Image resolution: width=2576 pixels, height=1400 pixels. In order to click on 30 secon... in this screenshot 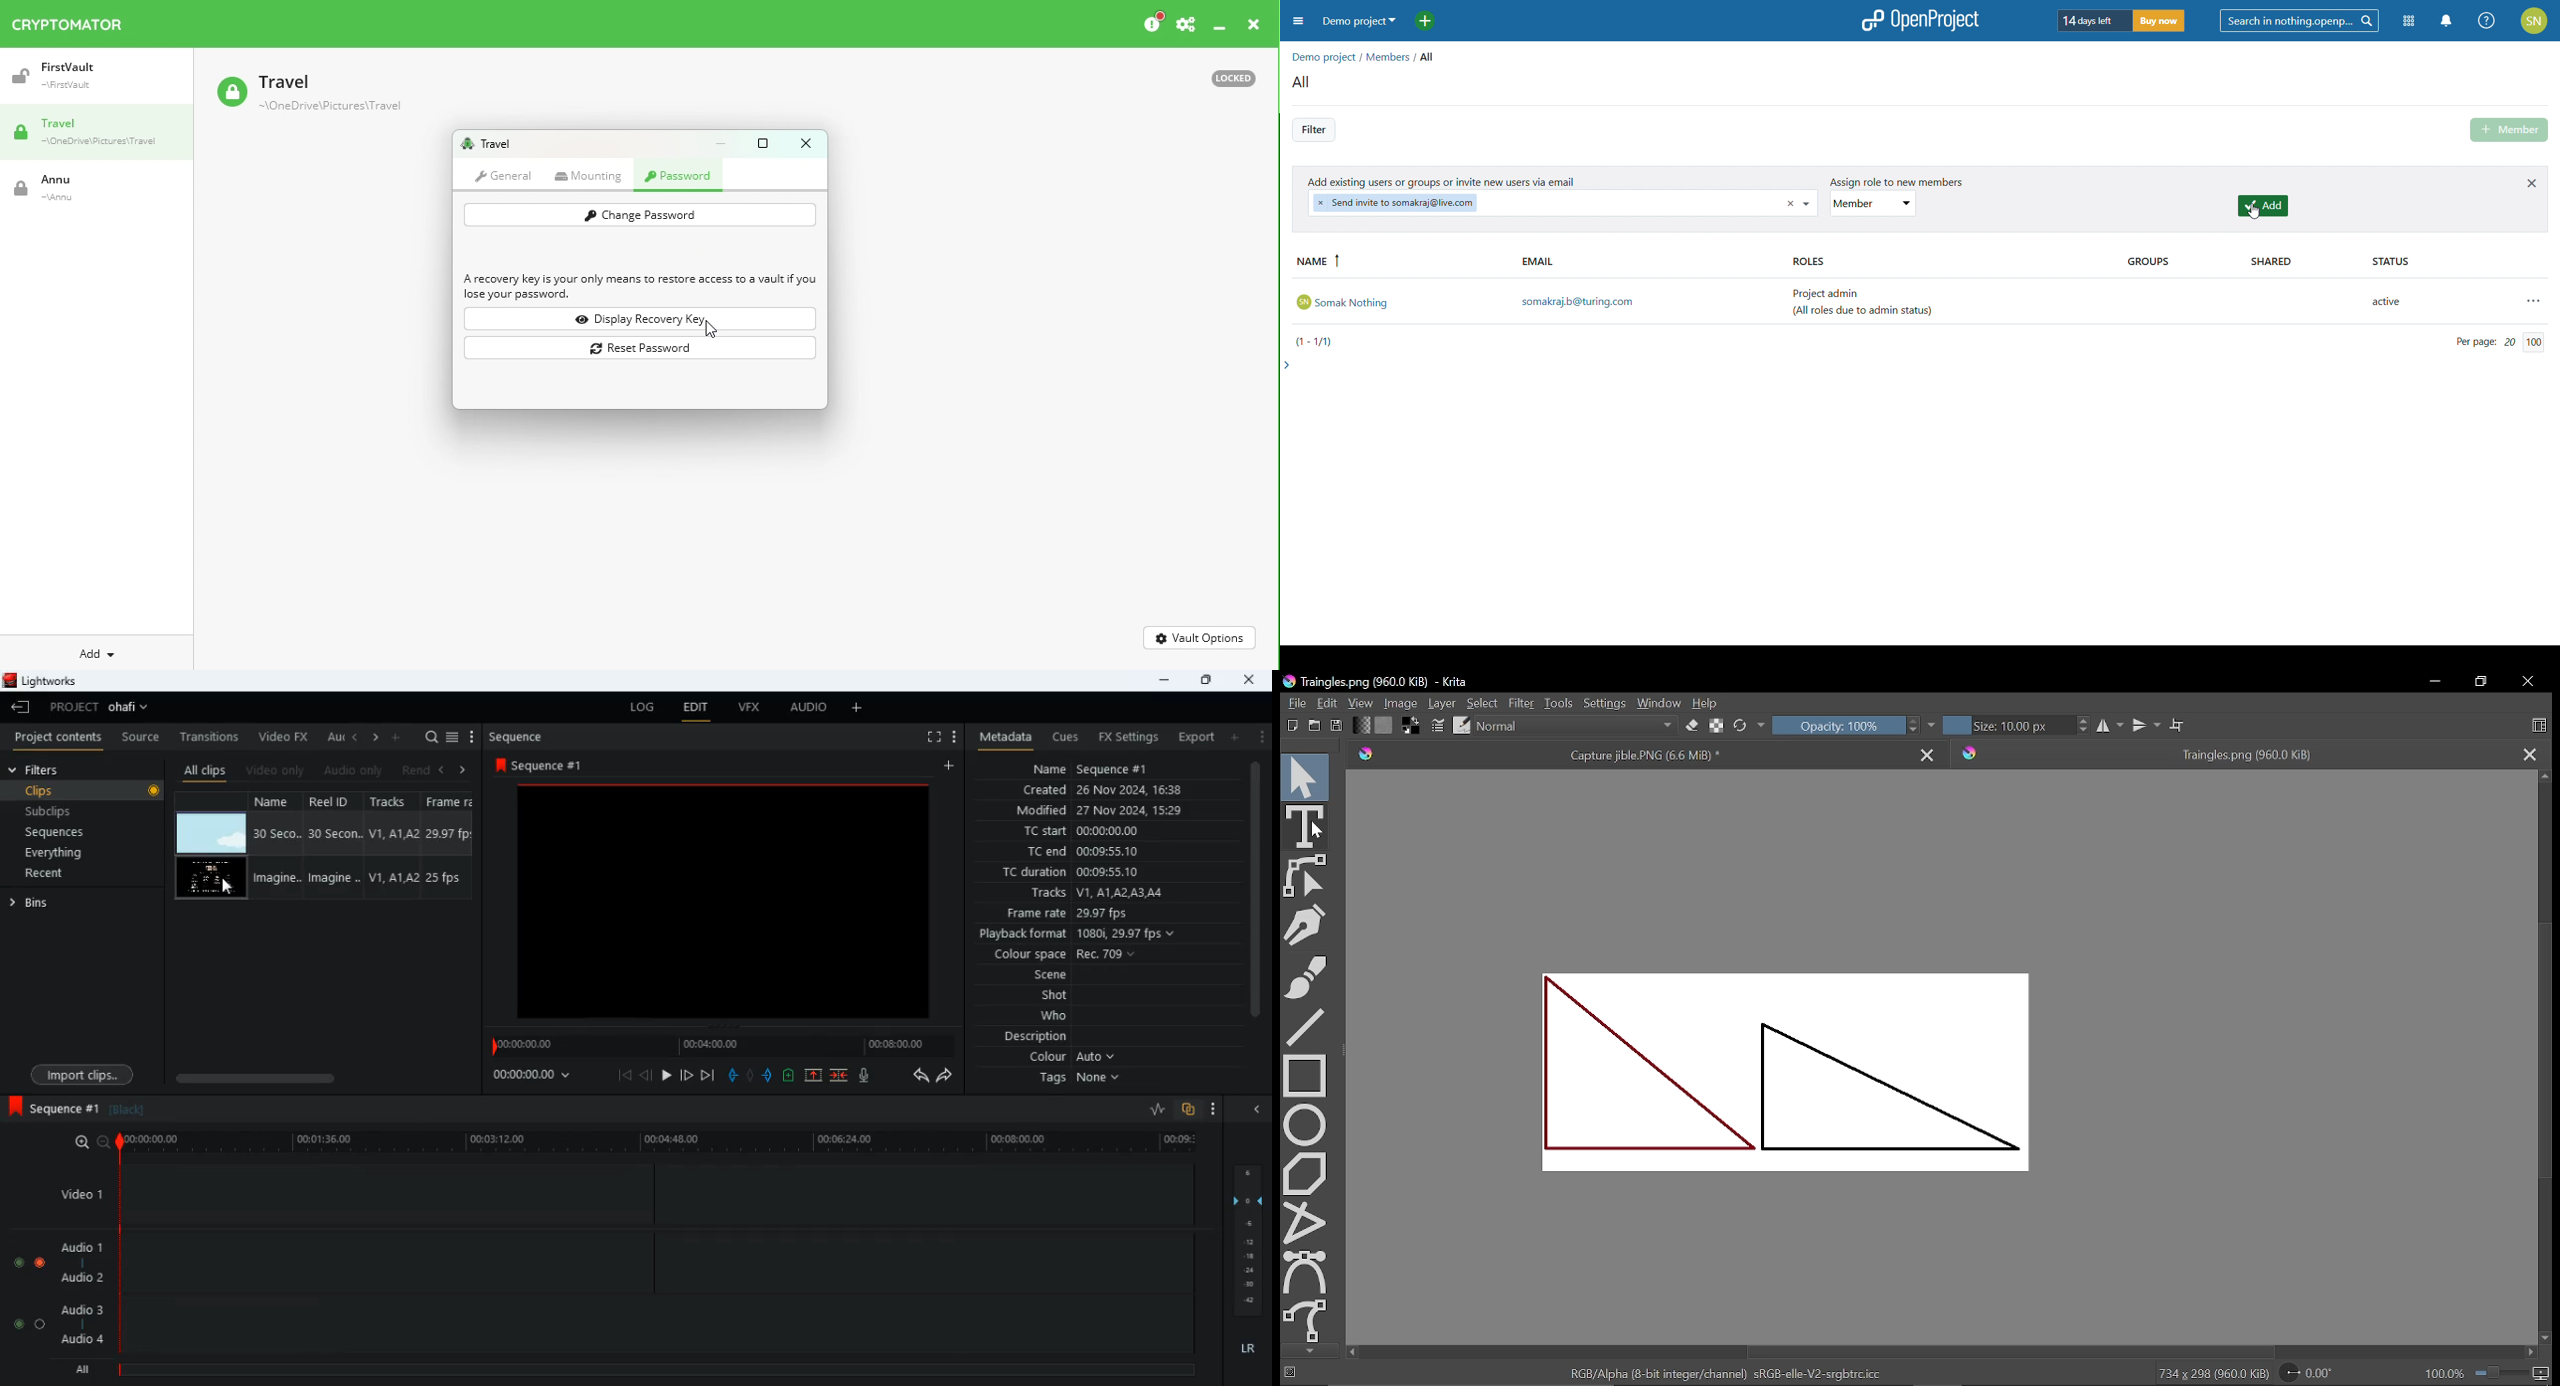, I will do `click(332, 834)`.